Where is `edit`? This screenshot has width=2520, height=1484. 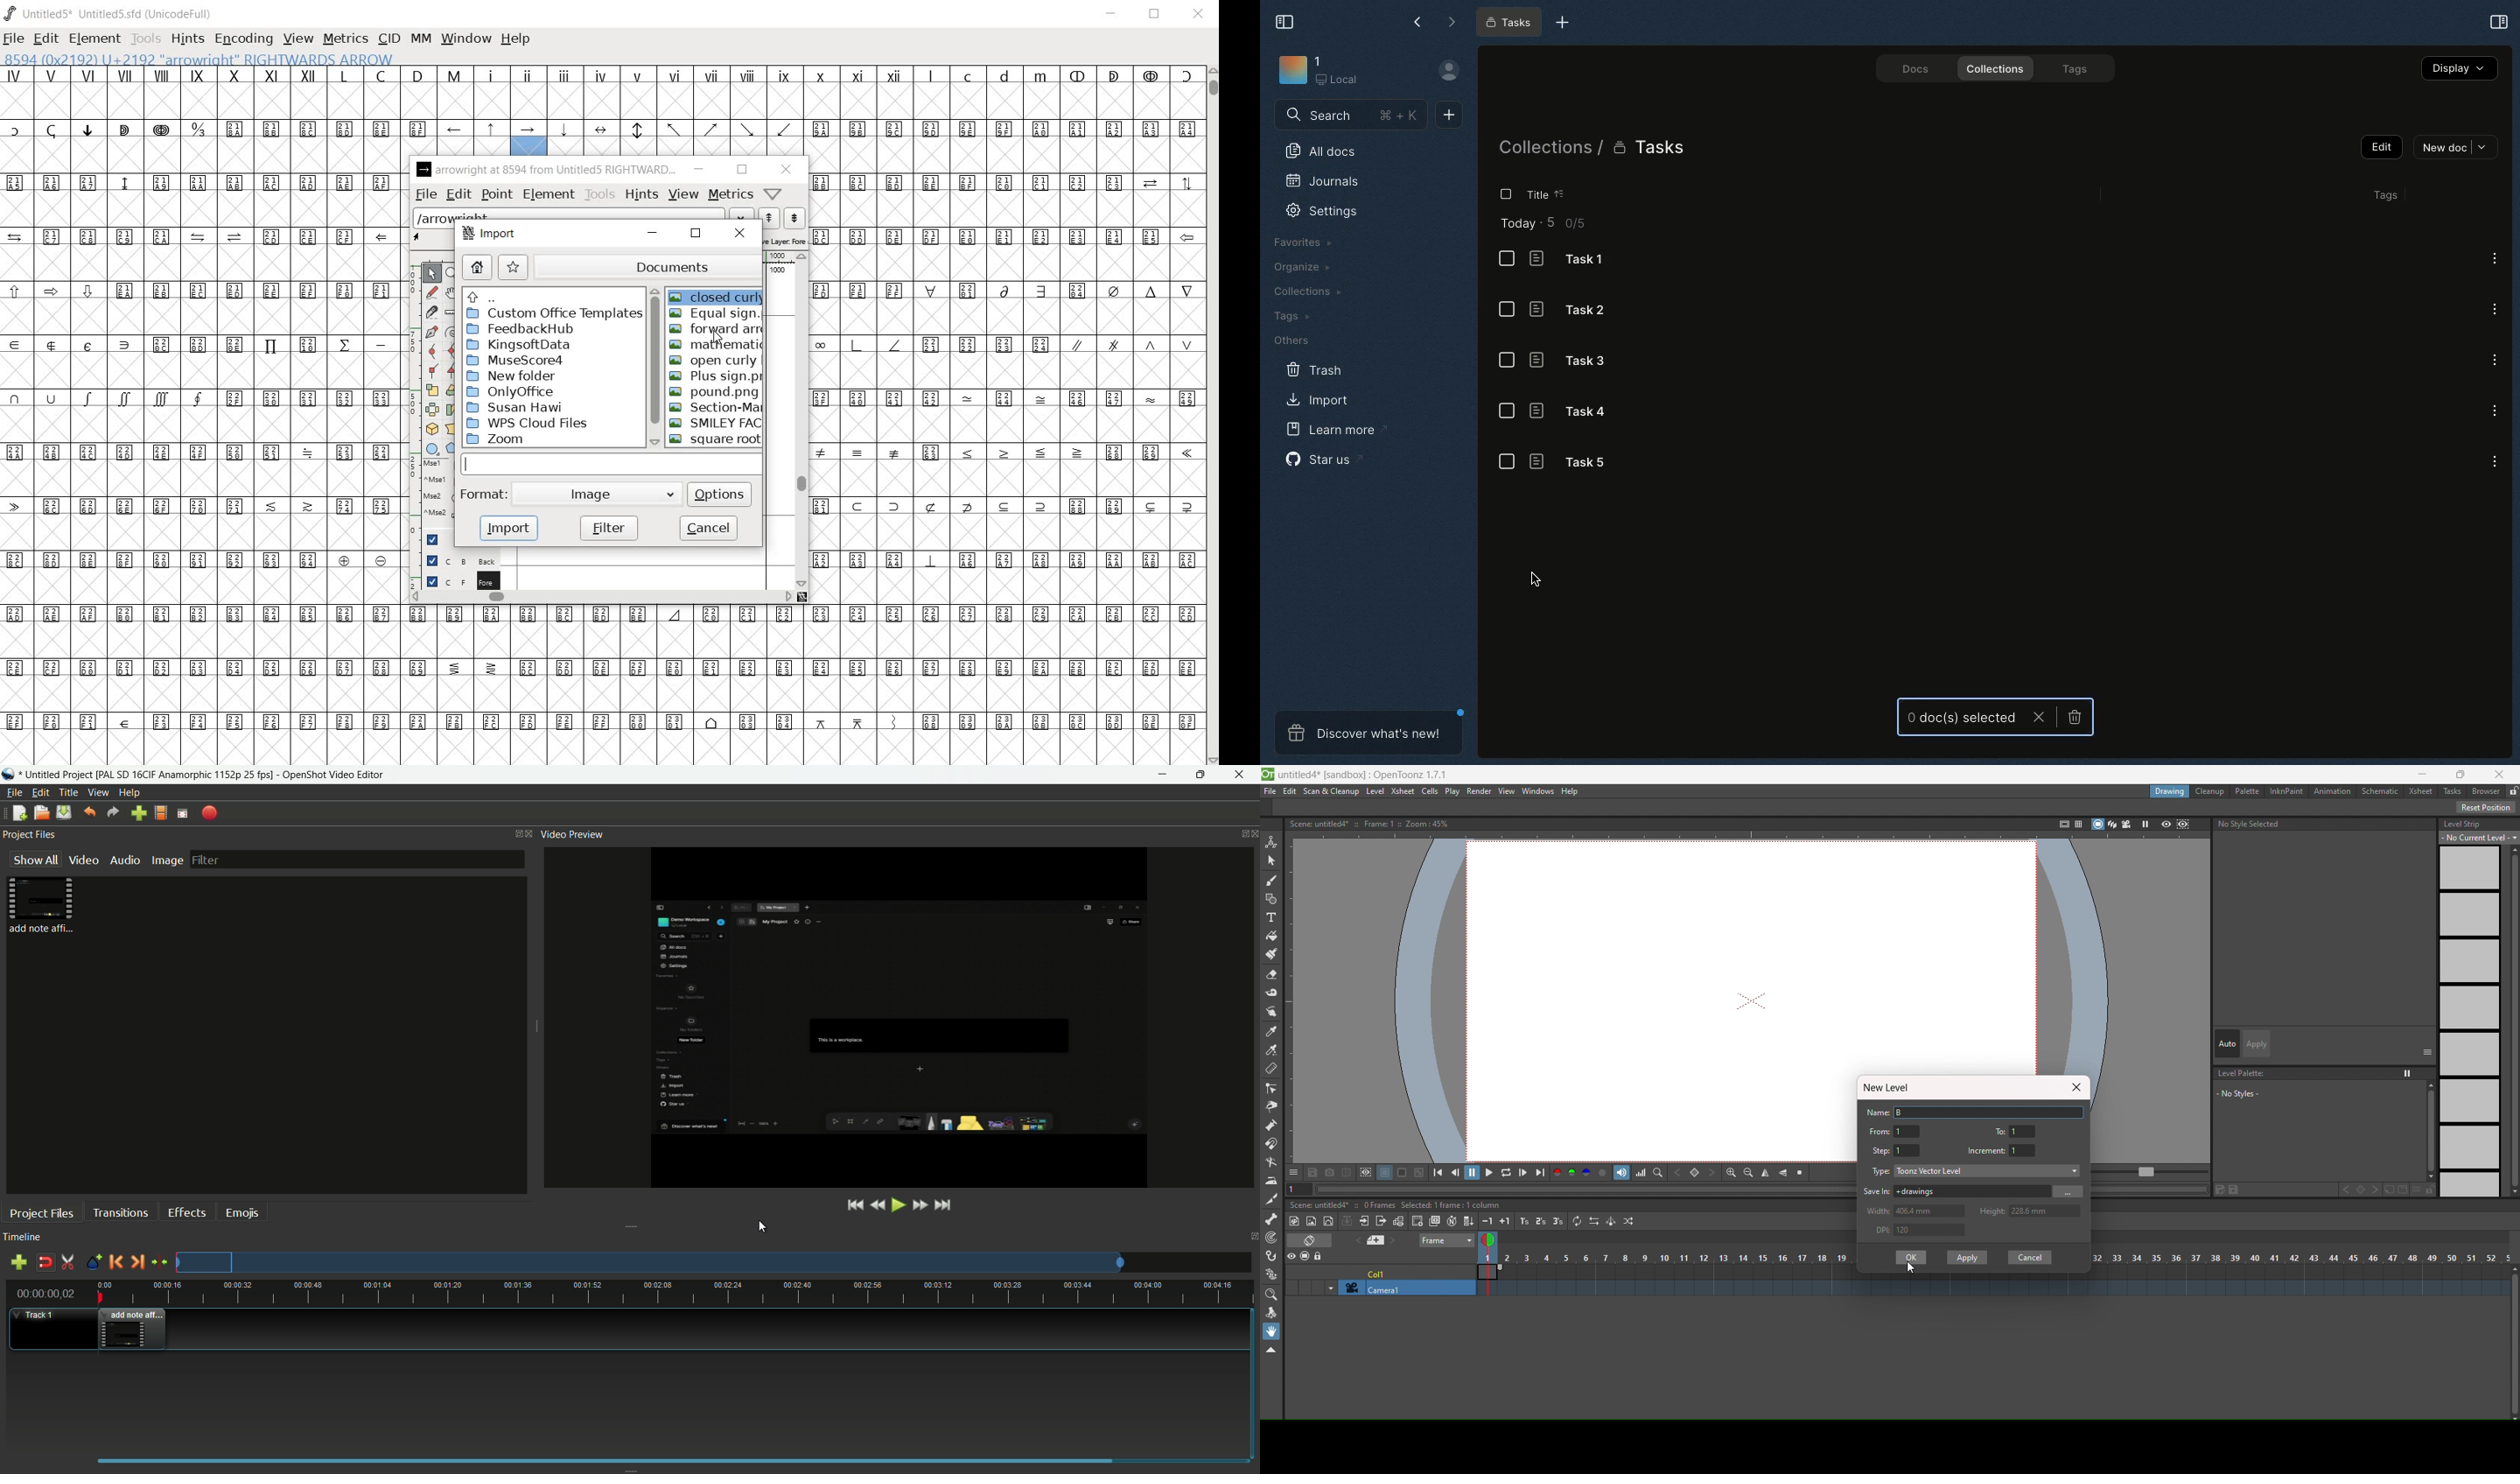 edit is located at coordinates (2228, 1190).